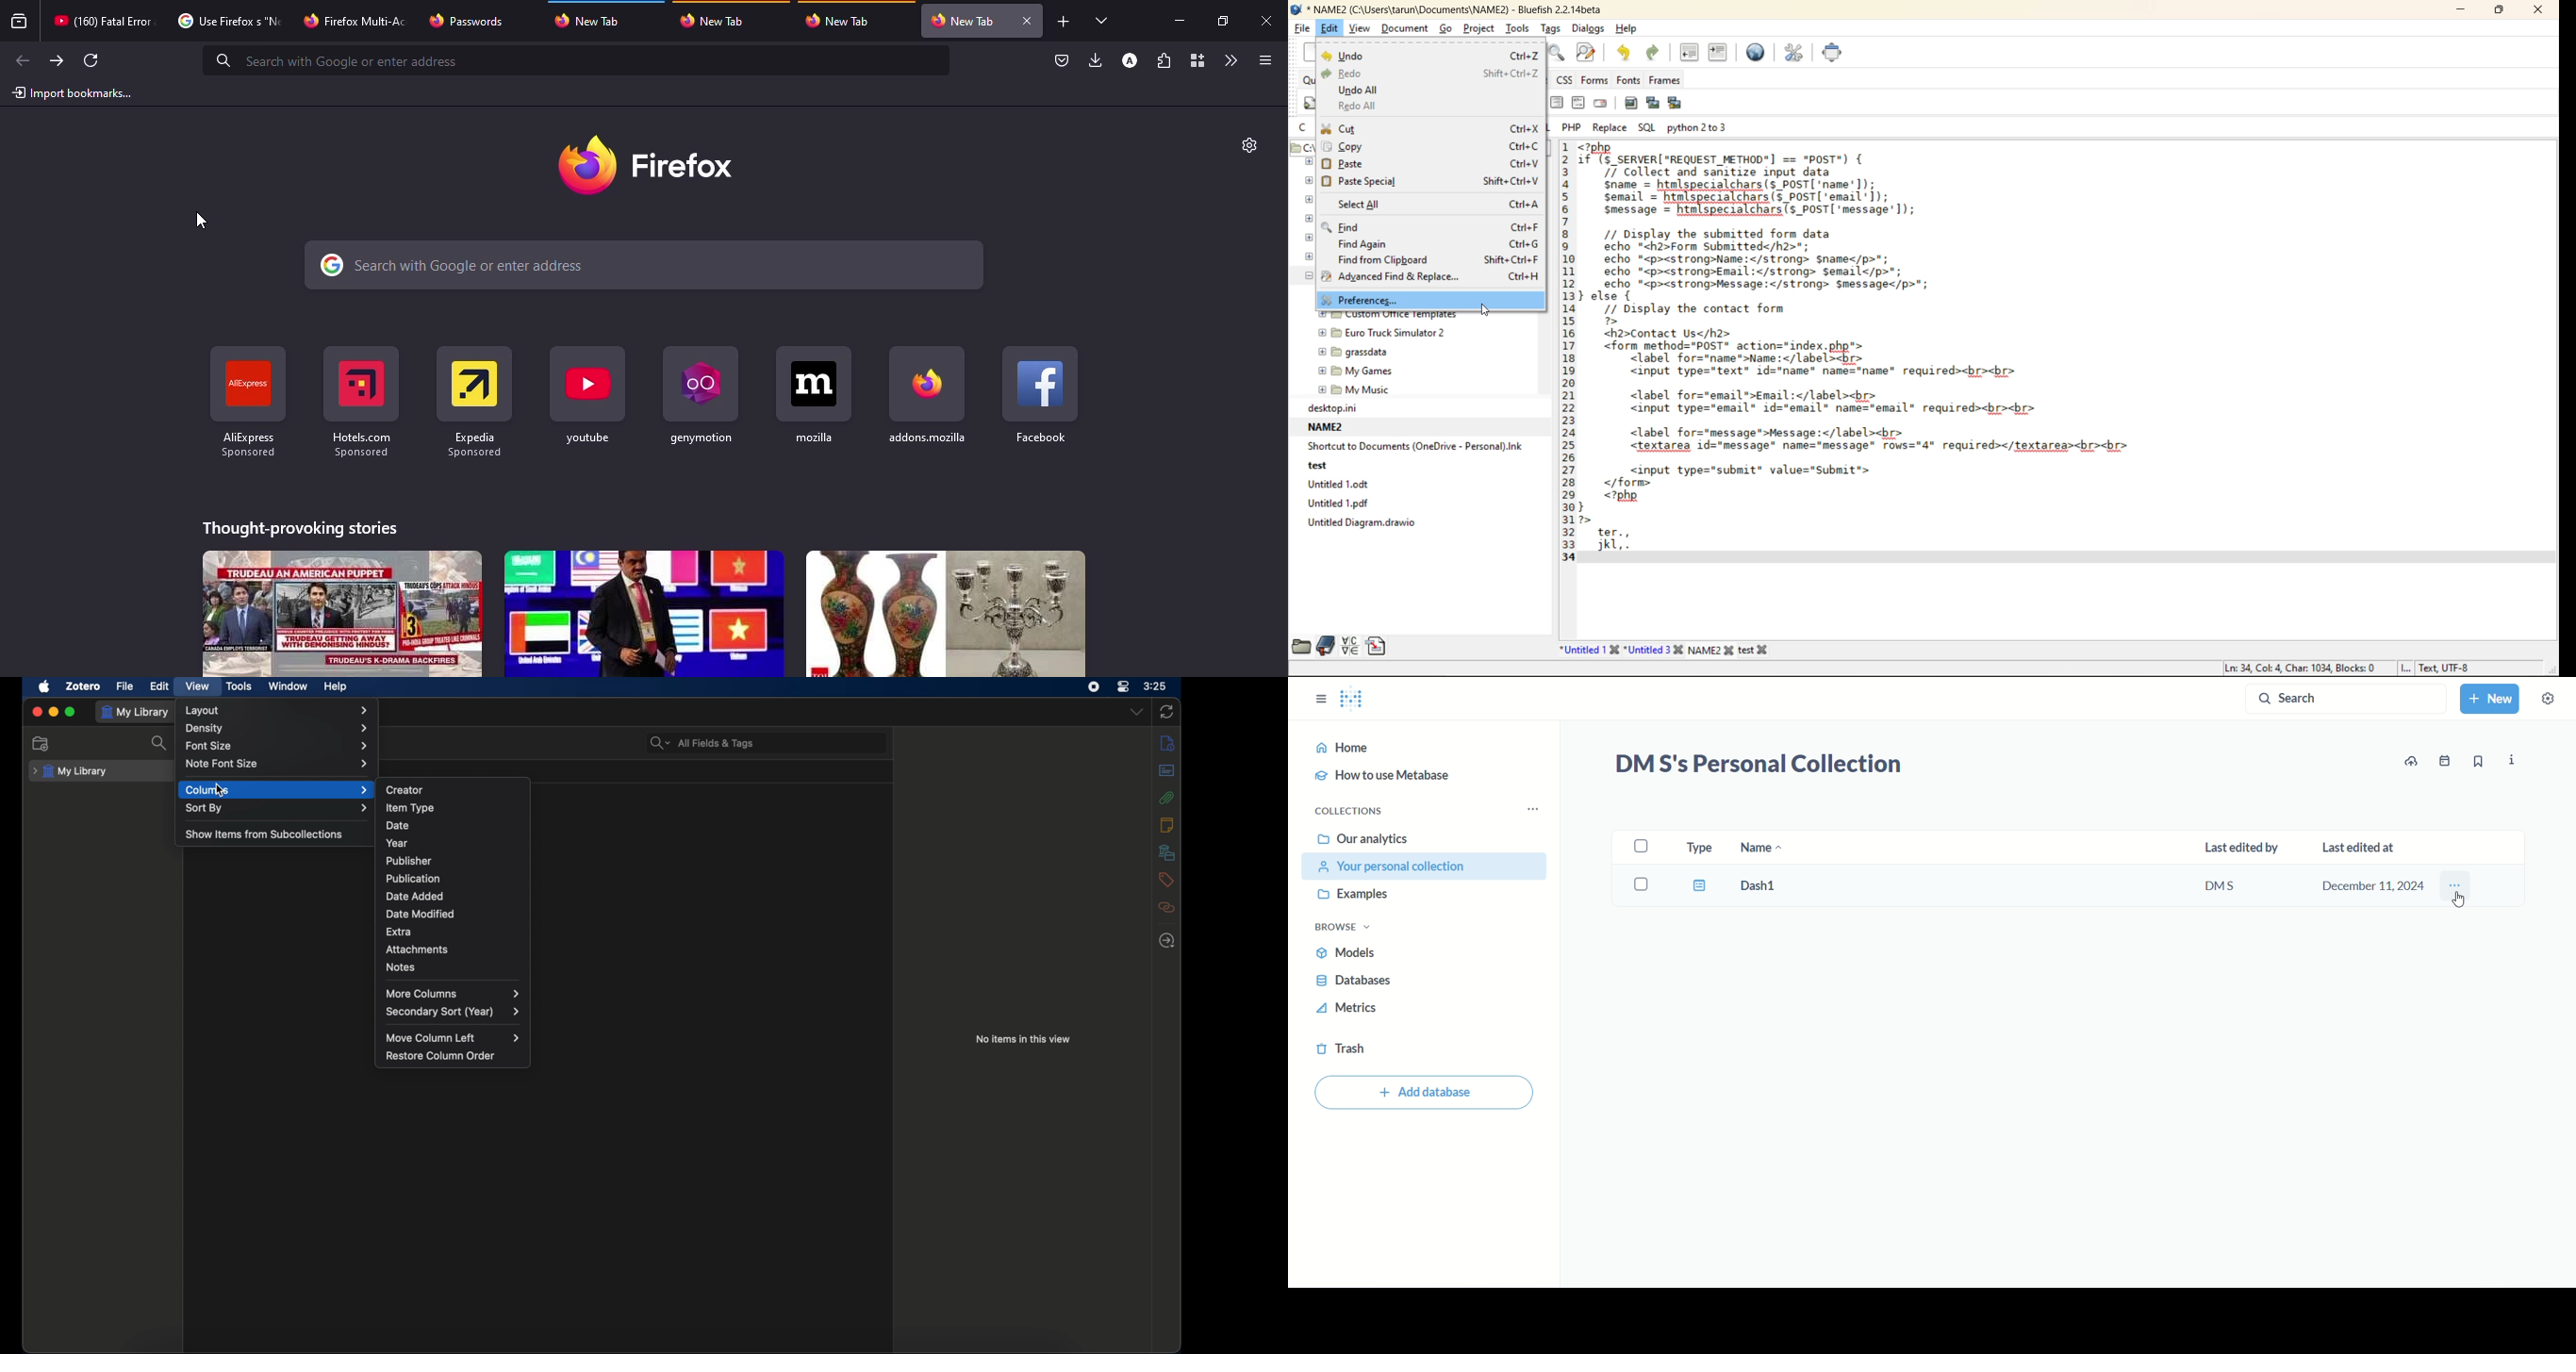  I want to click on shortcuts, so click(474, 405).